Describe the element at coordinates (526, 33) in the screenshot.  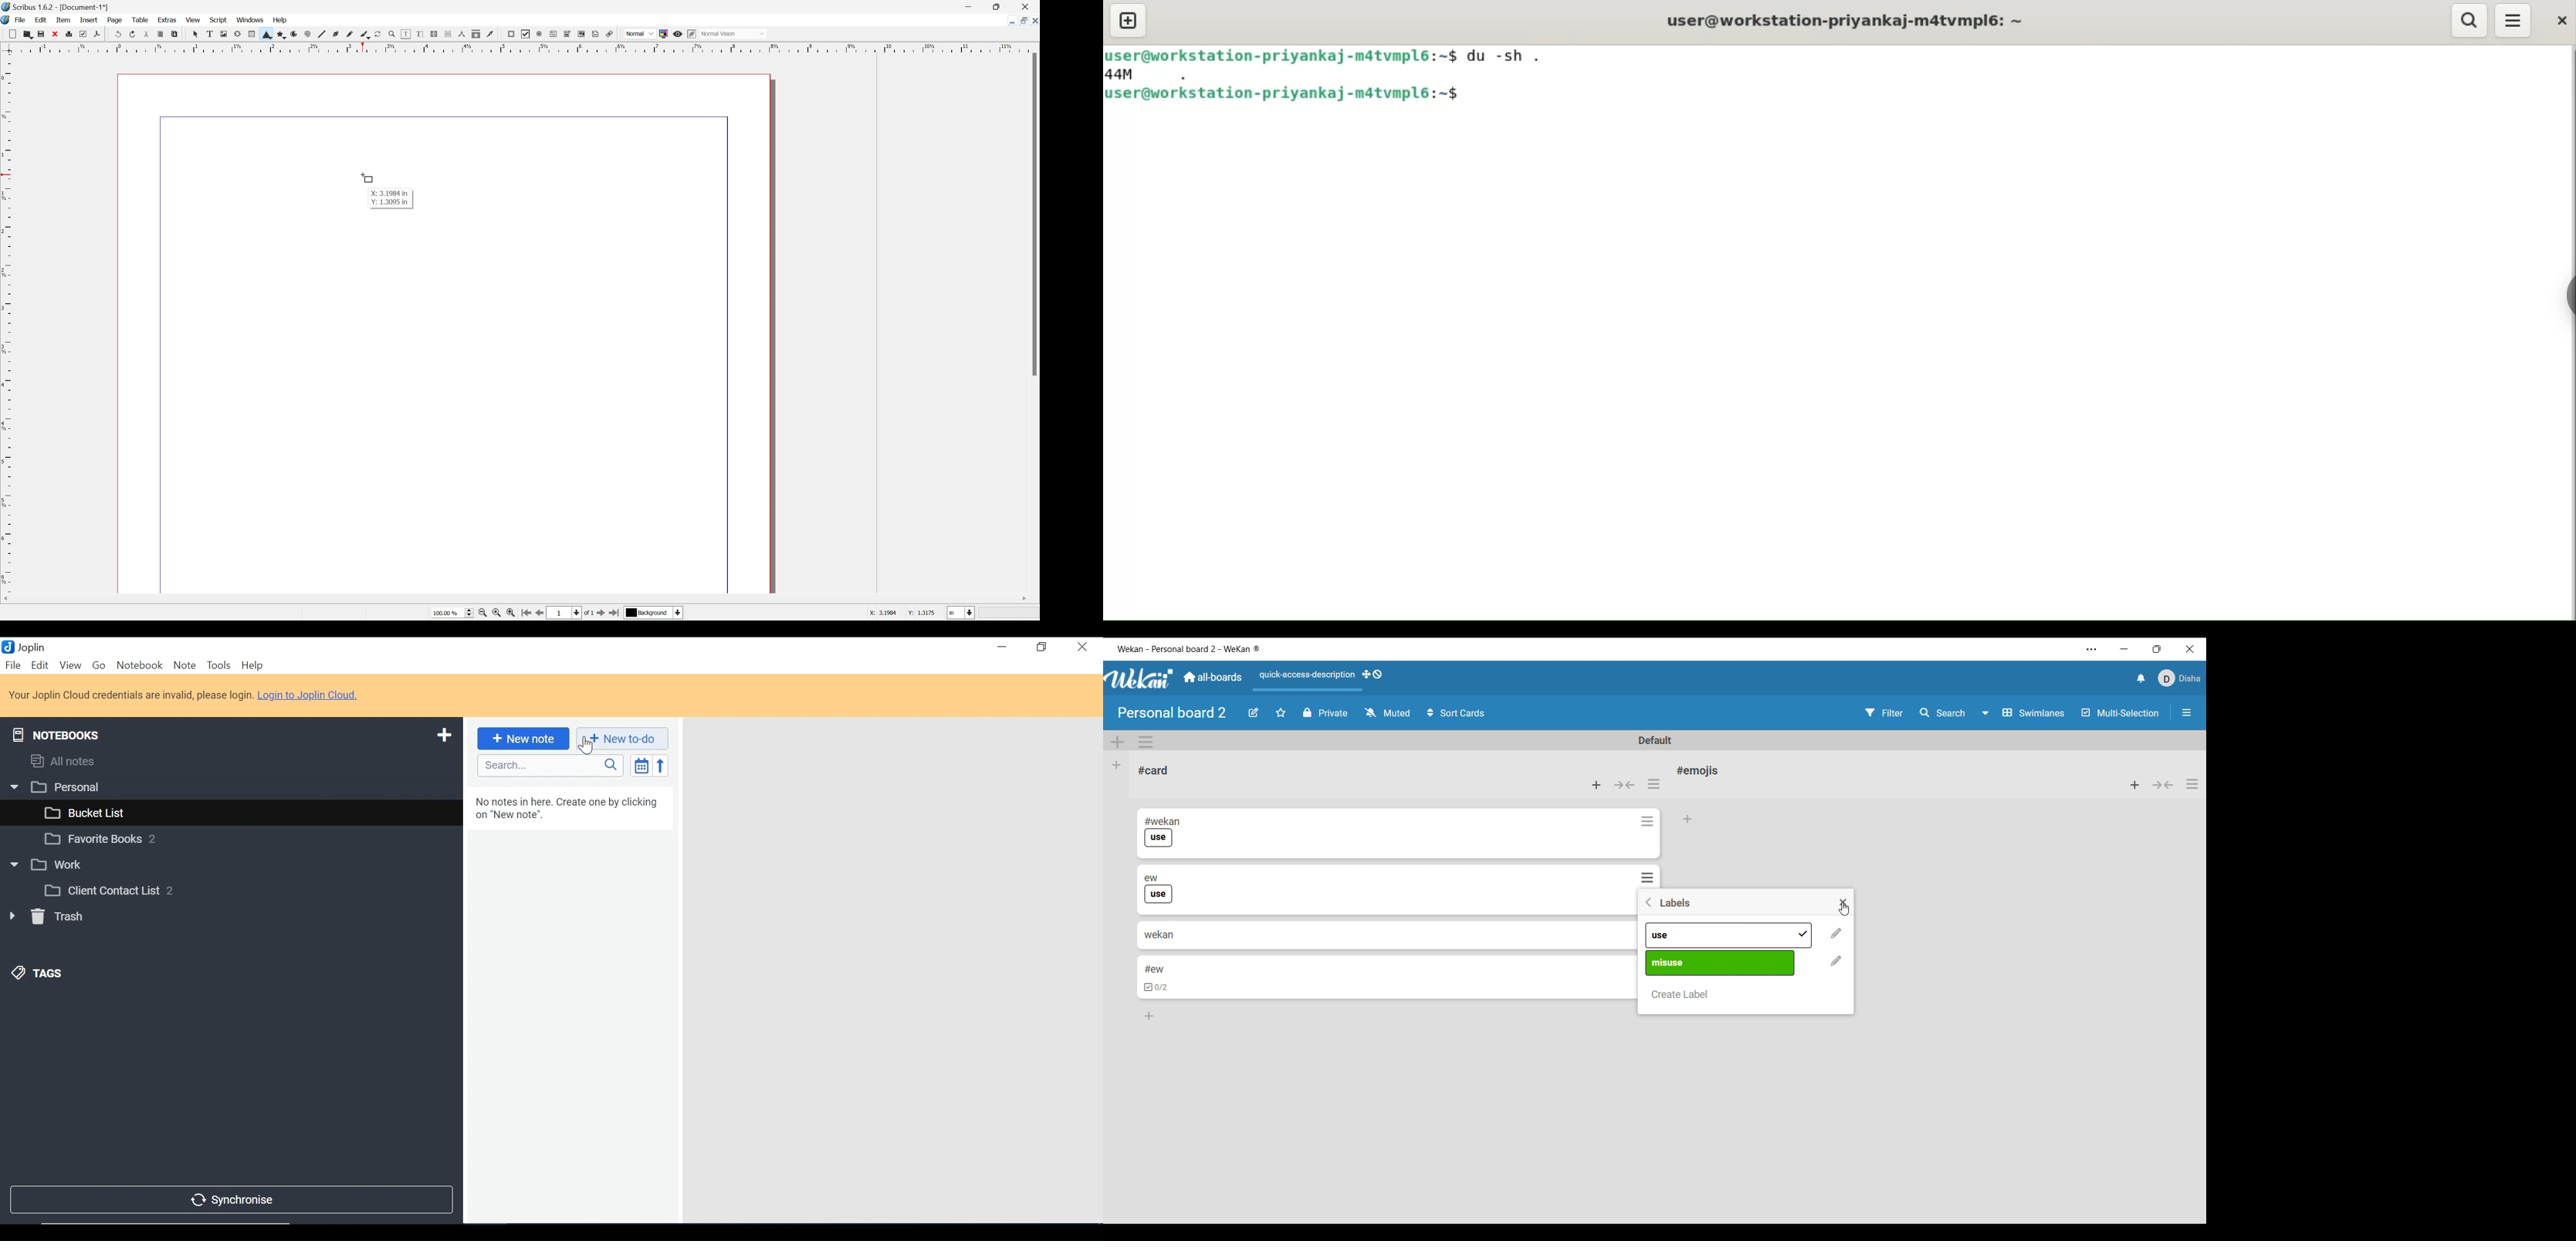
I see `PDF checkbox` at that location.